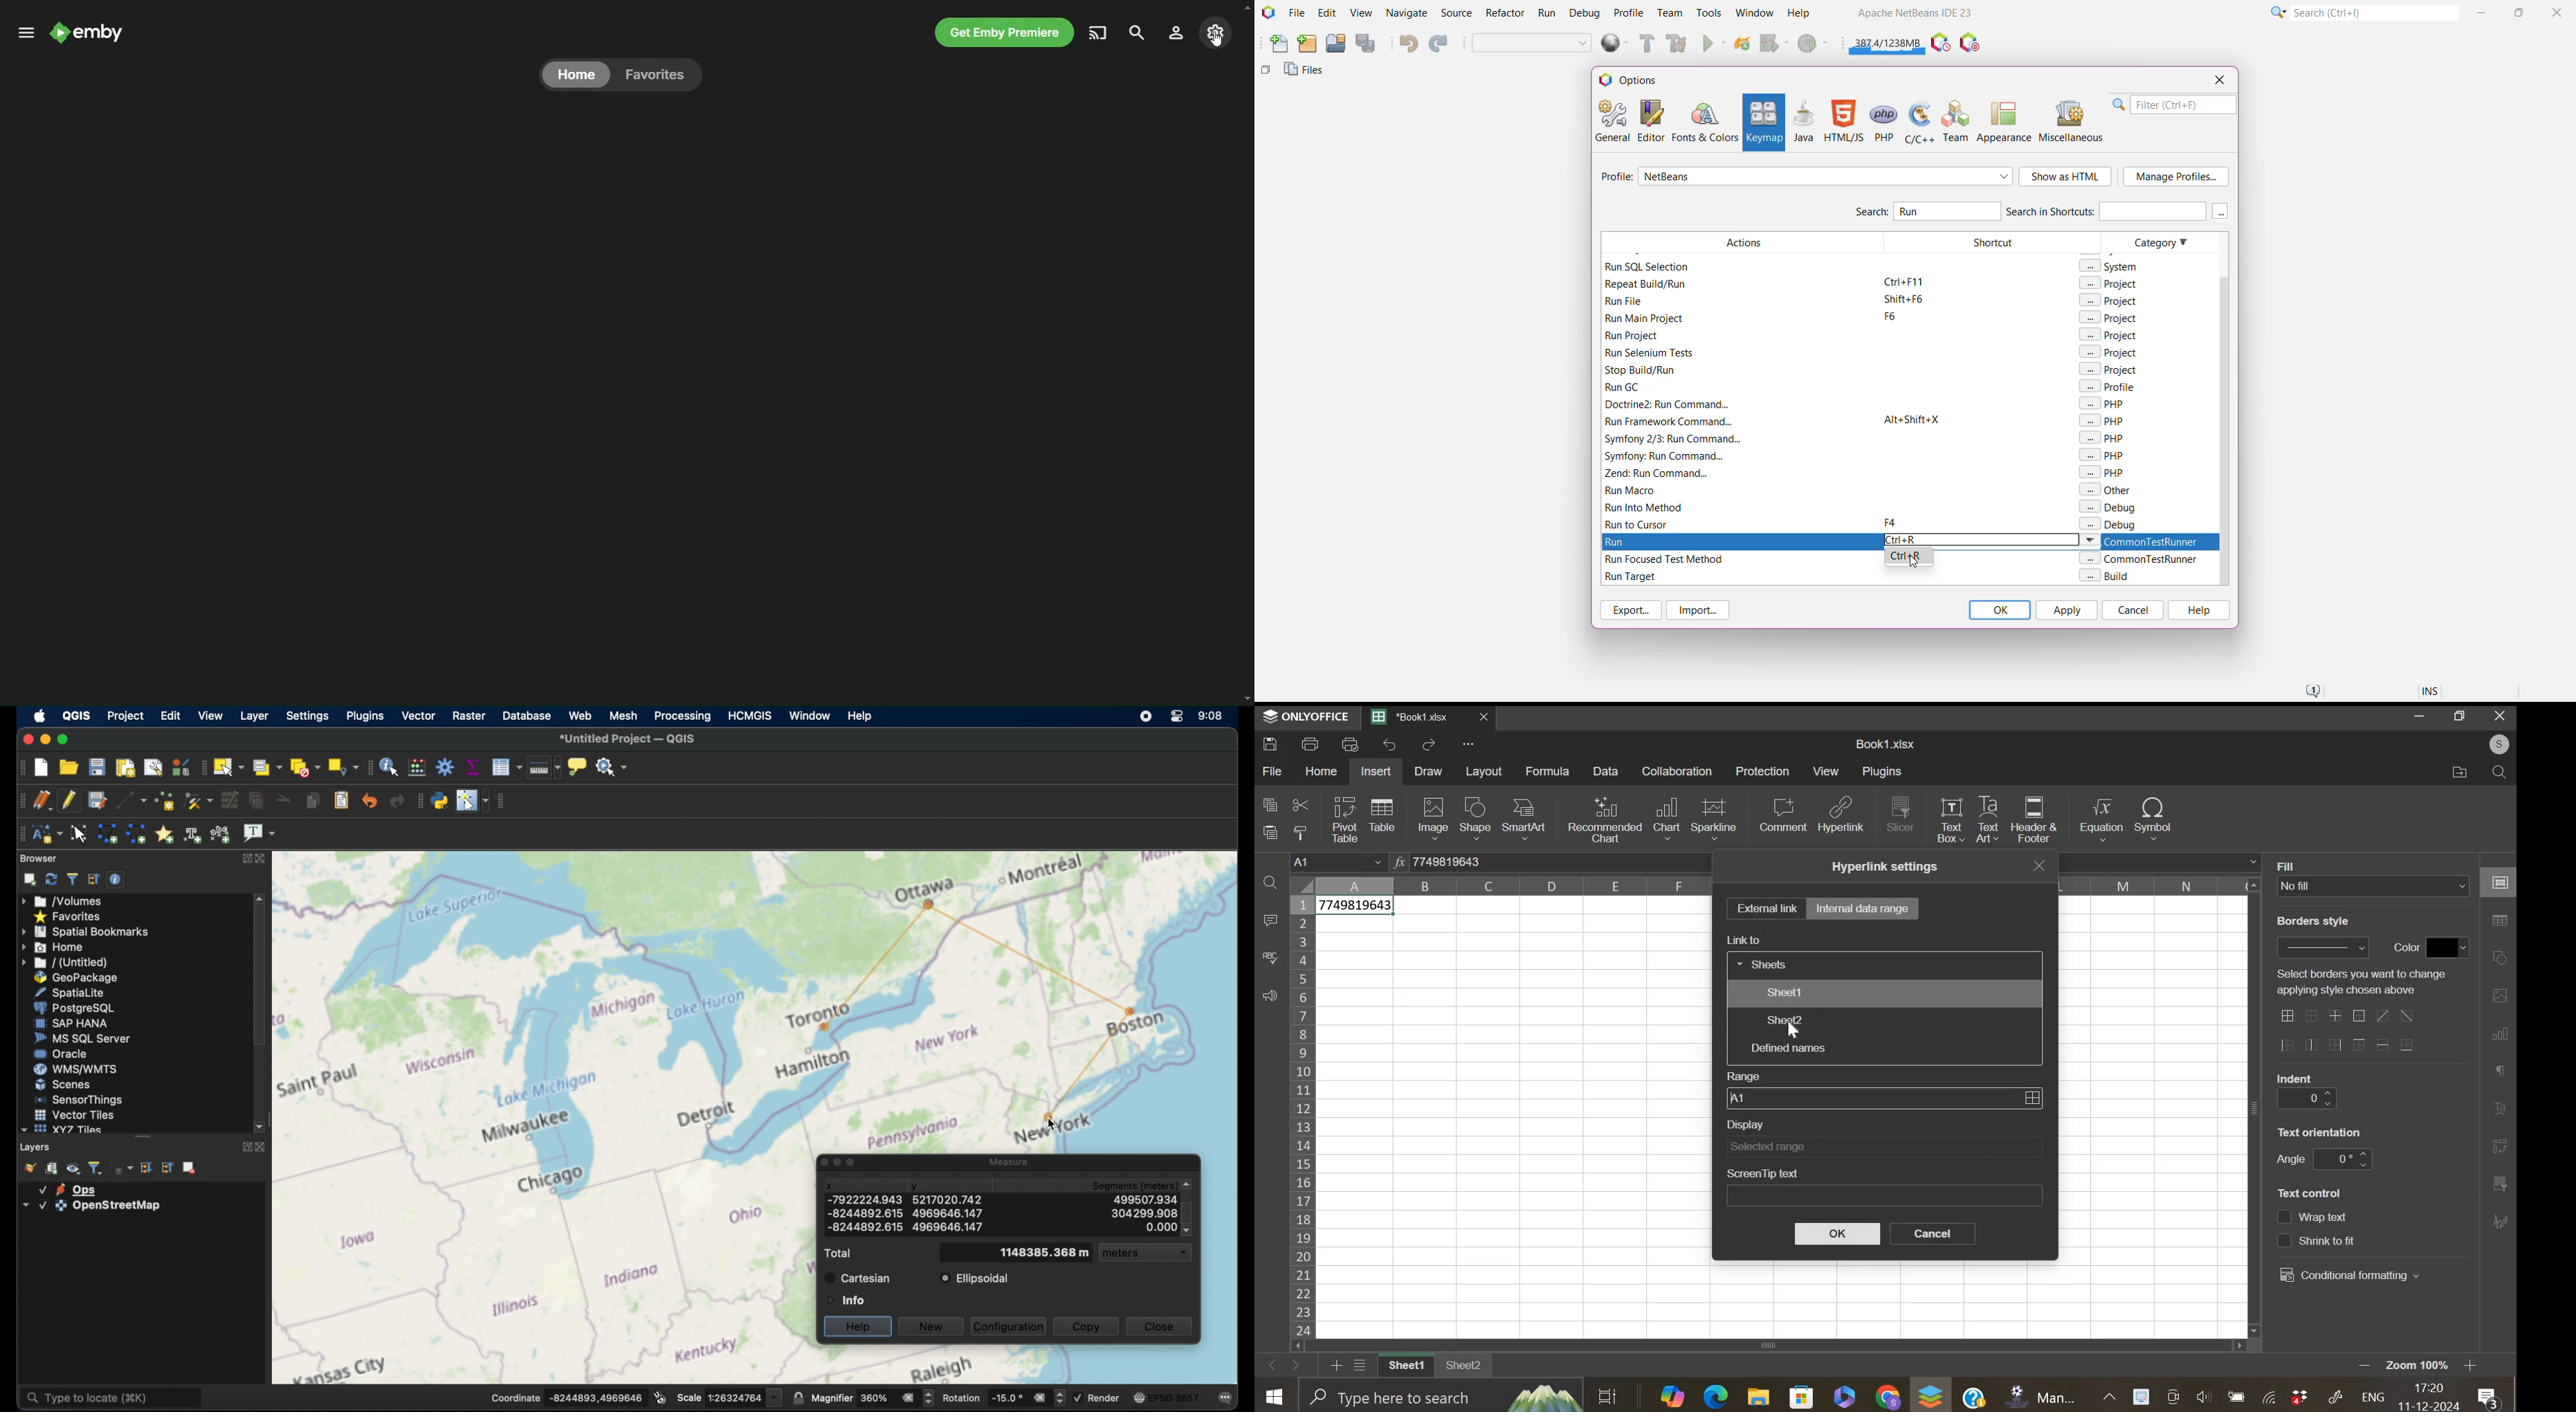 The height and width of the screenshot is (1428, 2576). Describe the element at coordinates (1219, 39) in the screenshot. I see `cursor` at that location.